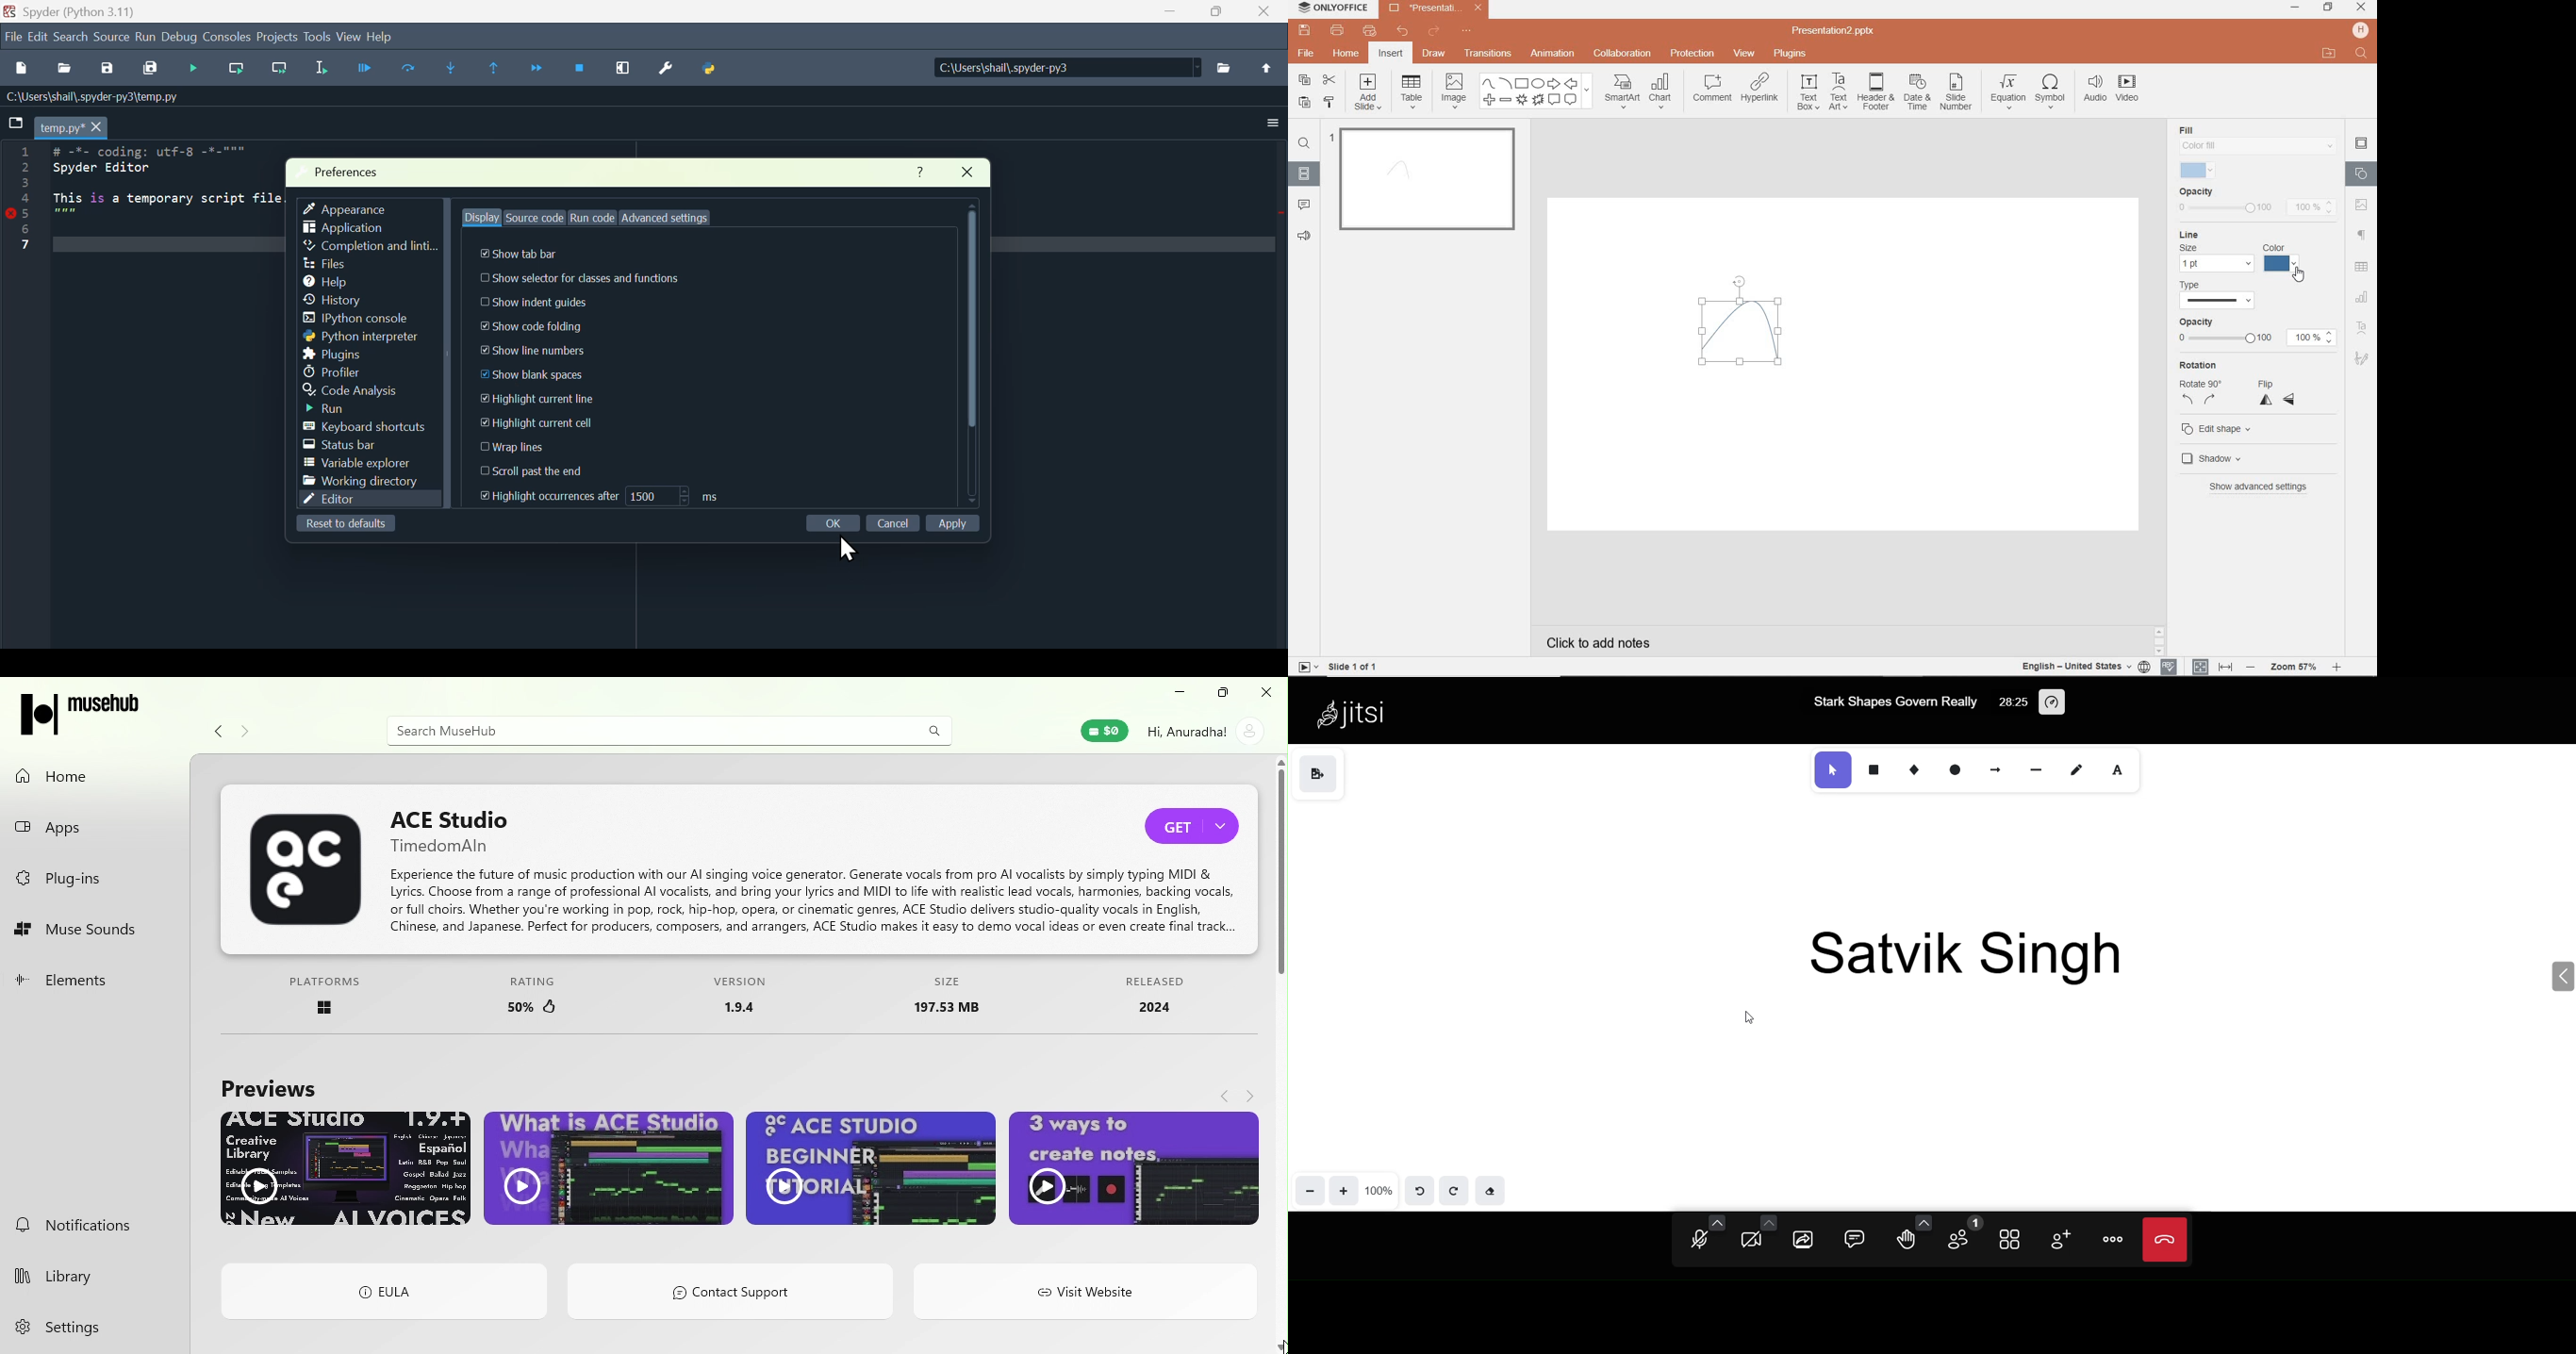 The width and height of the screenshot is (2576, 1372). What do you see at coordinates (539, 1000) in the screenshot?
I see `Rating` at bounding box center [539, 1000].